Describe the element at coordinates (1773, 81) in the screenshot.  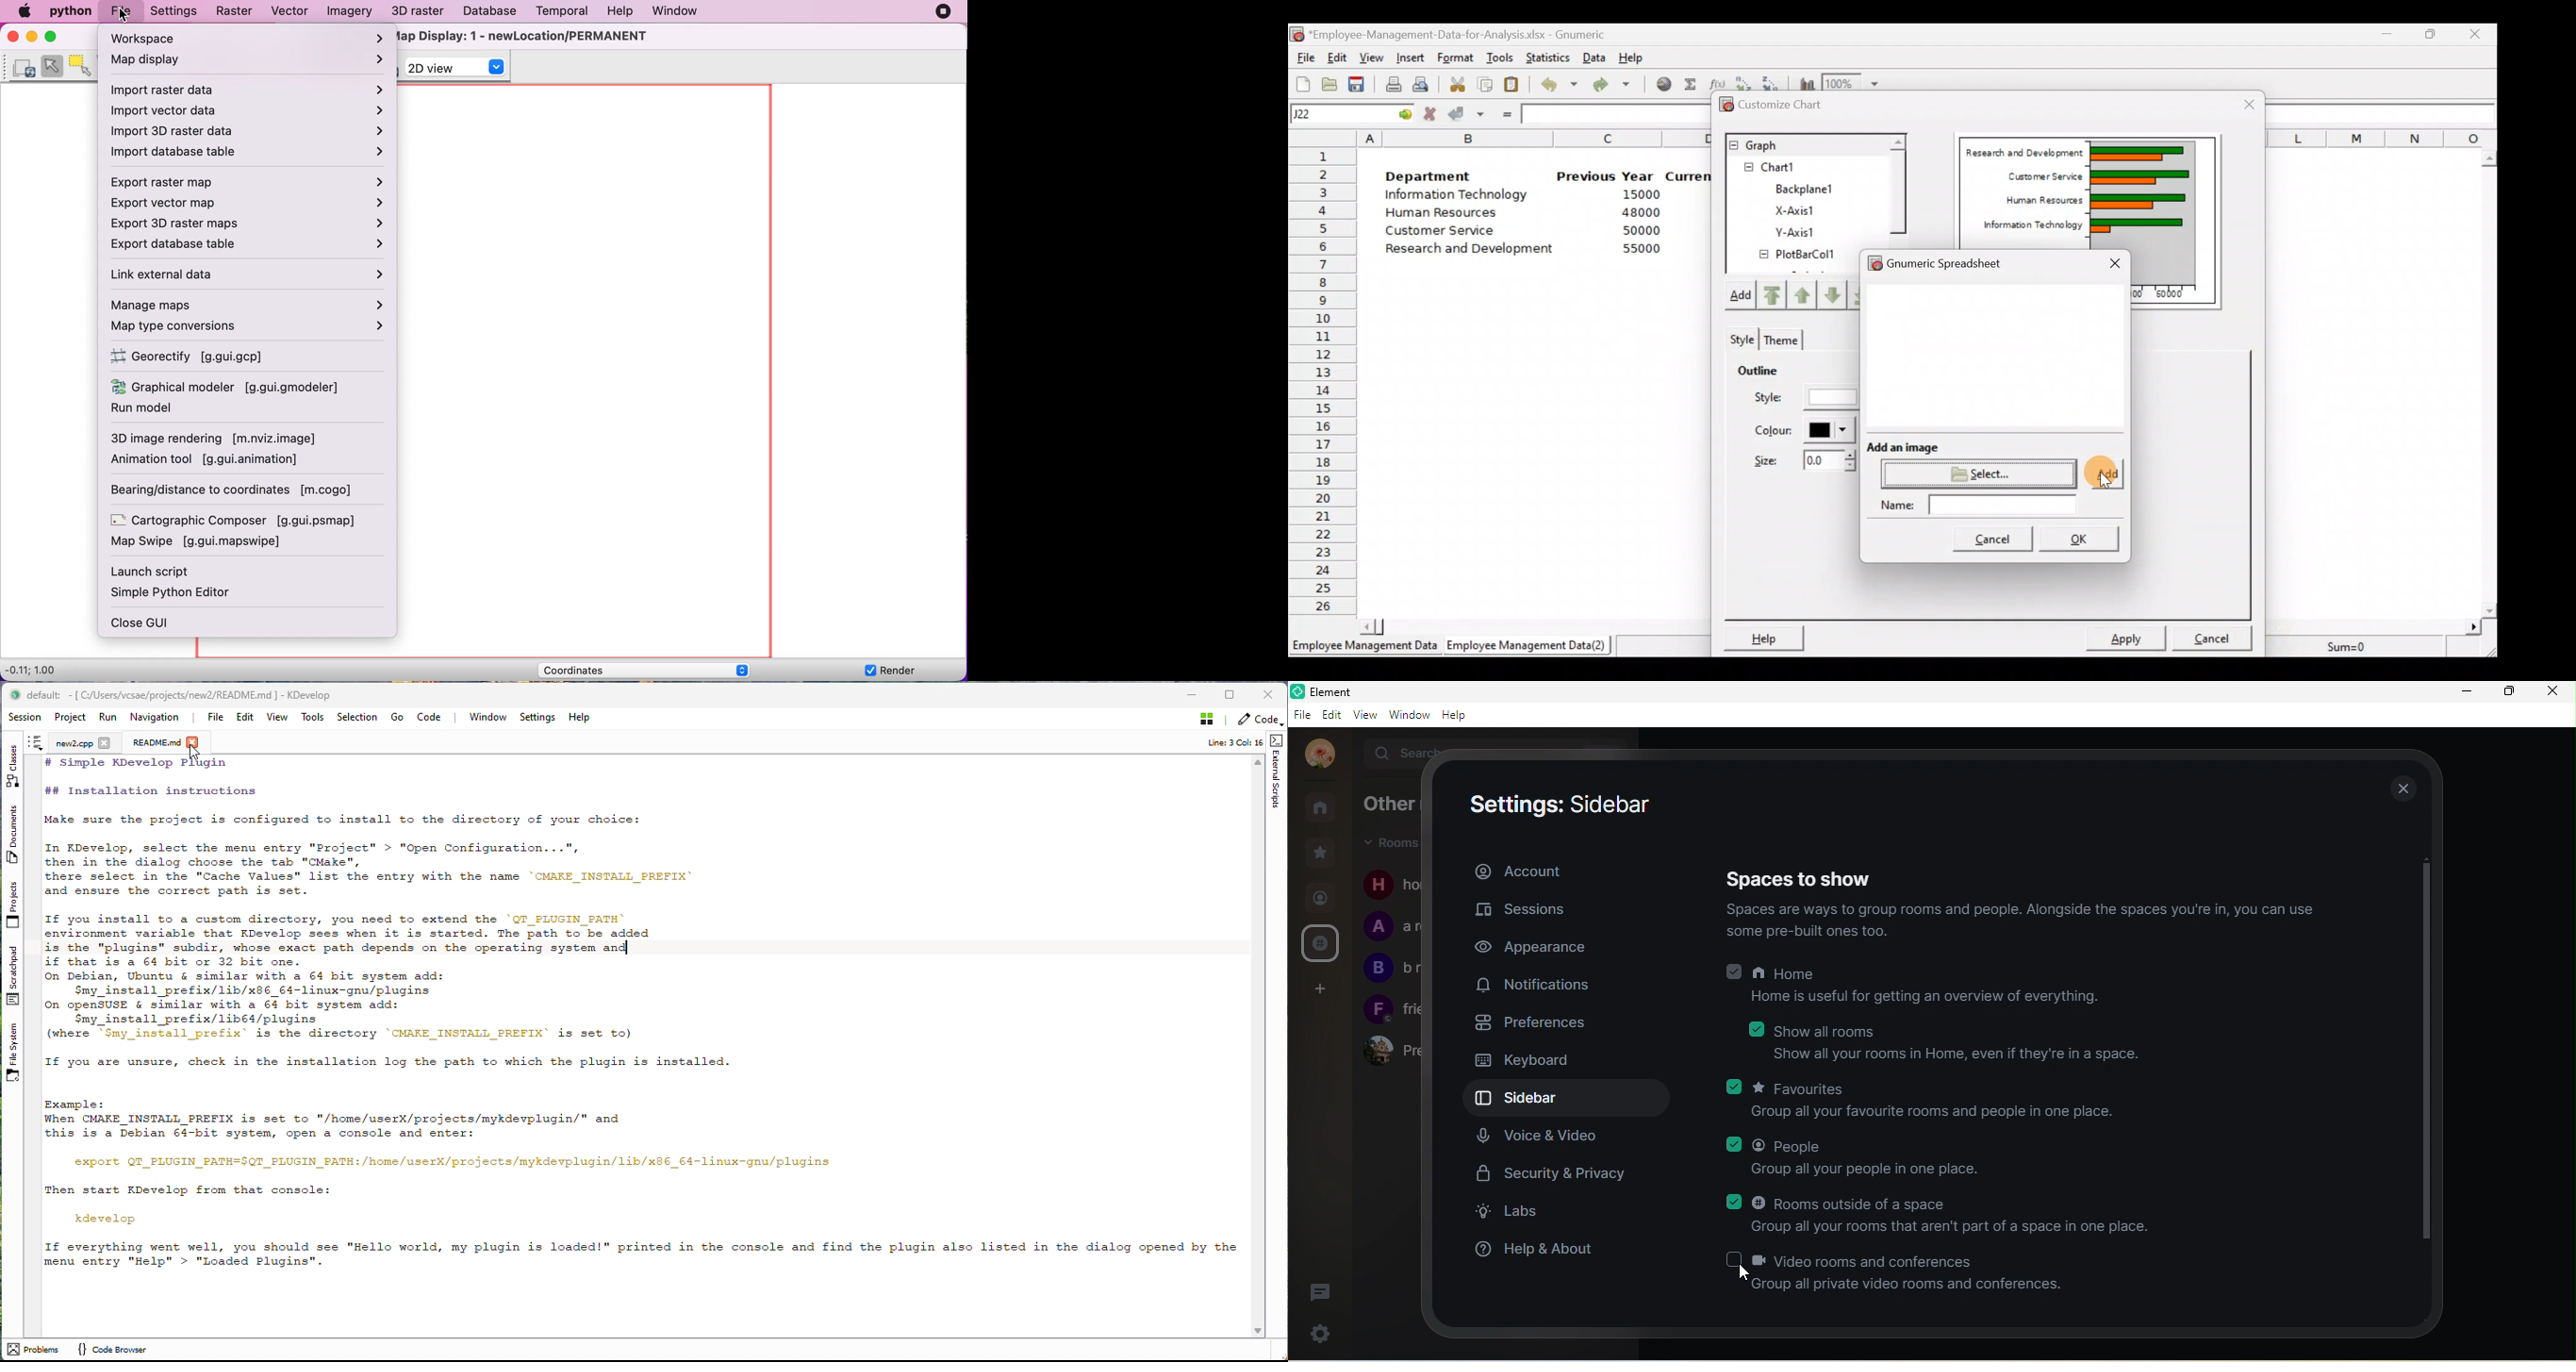
I see `Sort in descending order` at that location.